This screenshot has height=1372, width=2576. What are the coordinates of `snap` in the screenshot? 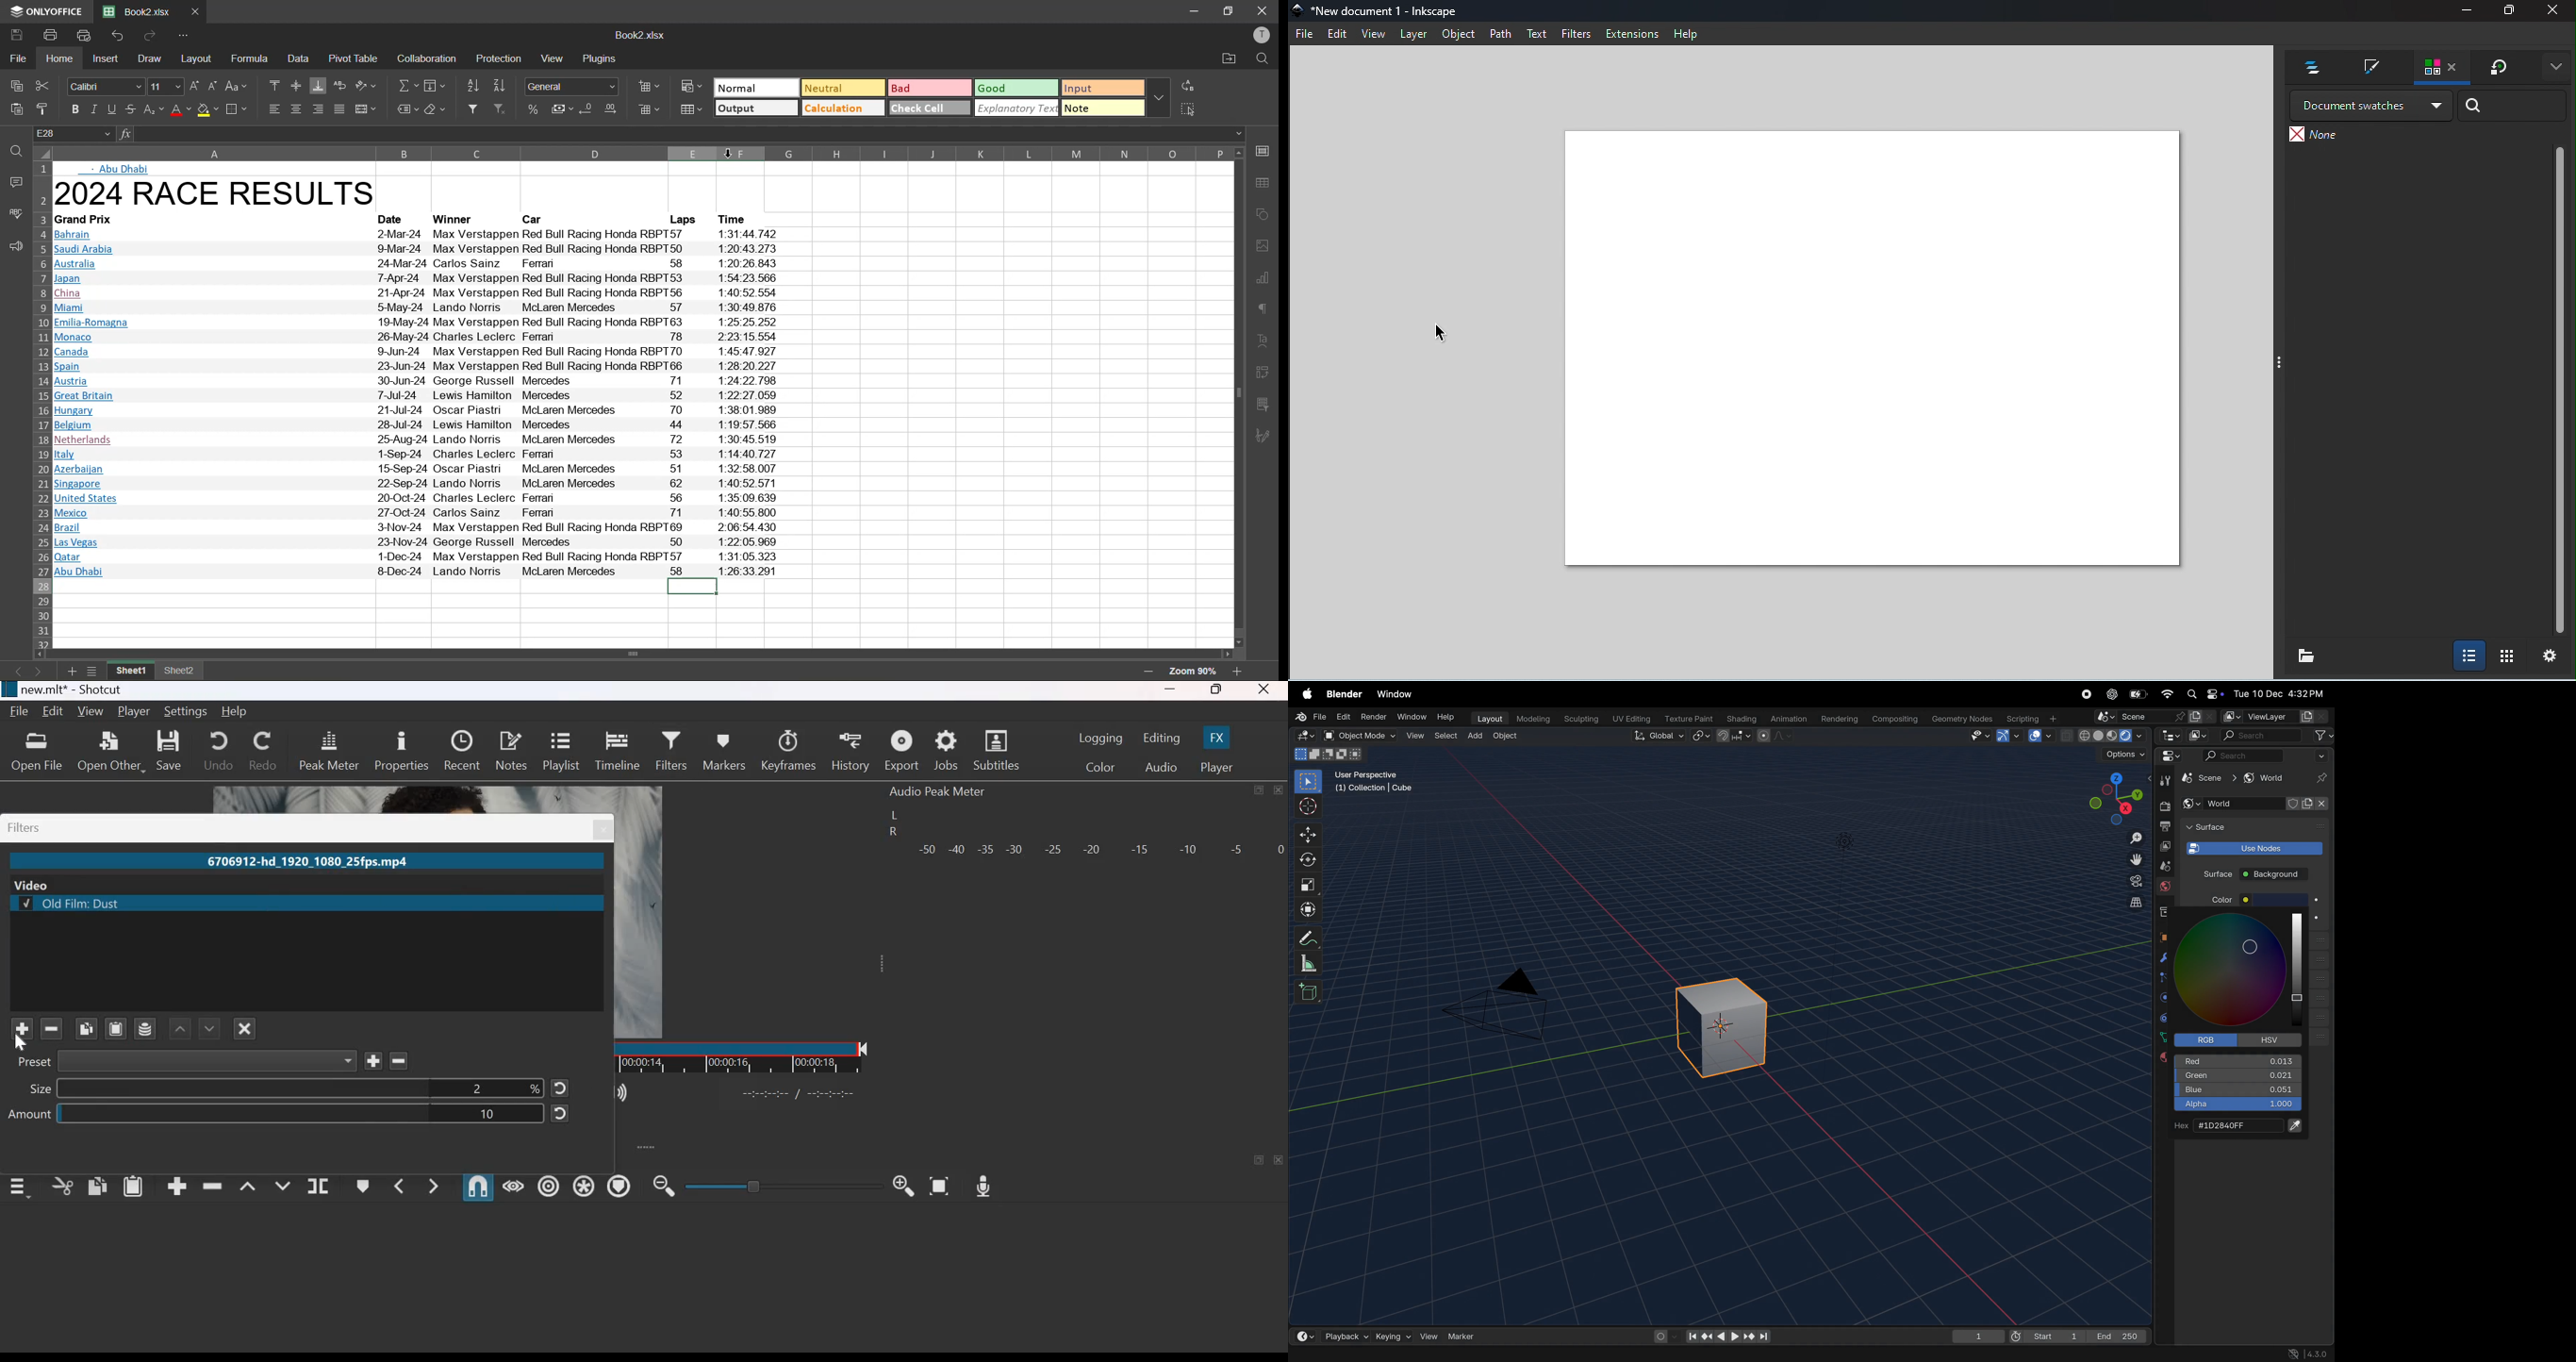 It's located at (1735, 737).